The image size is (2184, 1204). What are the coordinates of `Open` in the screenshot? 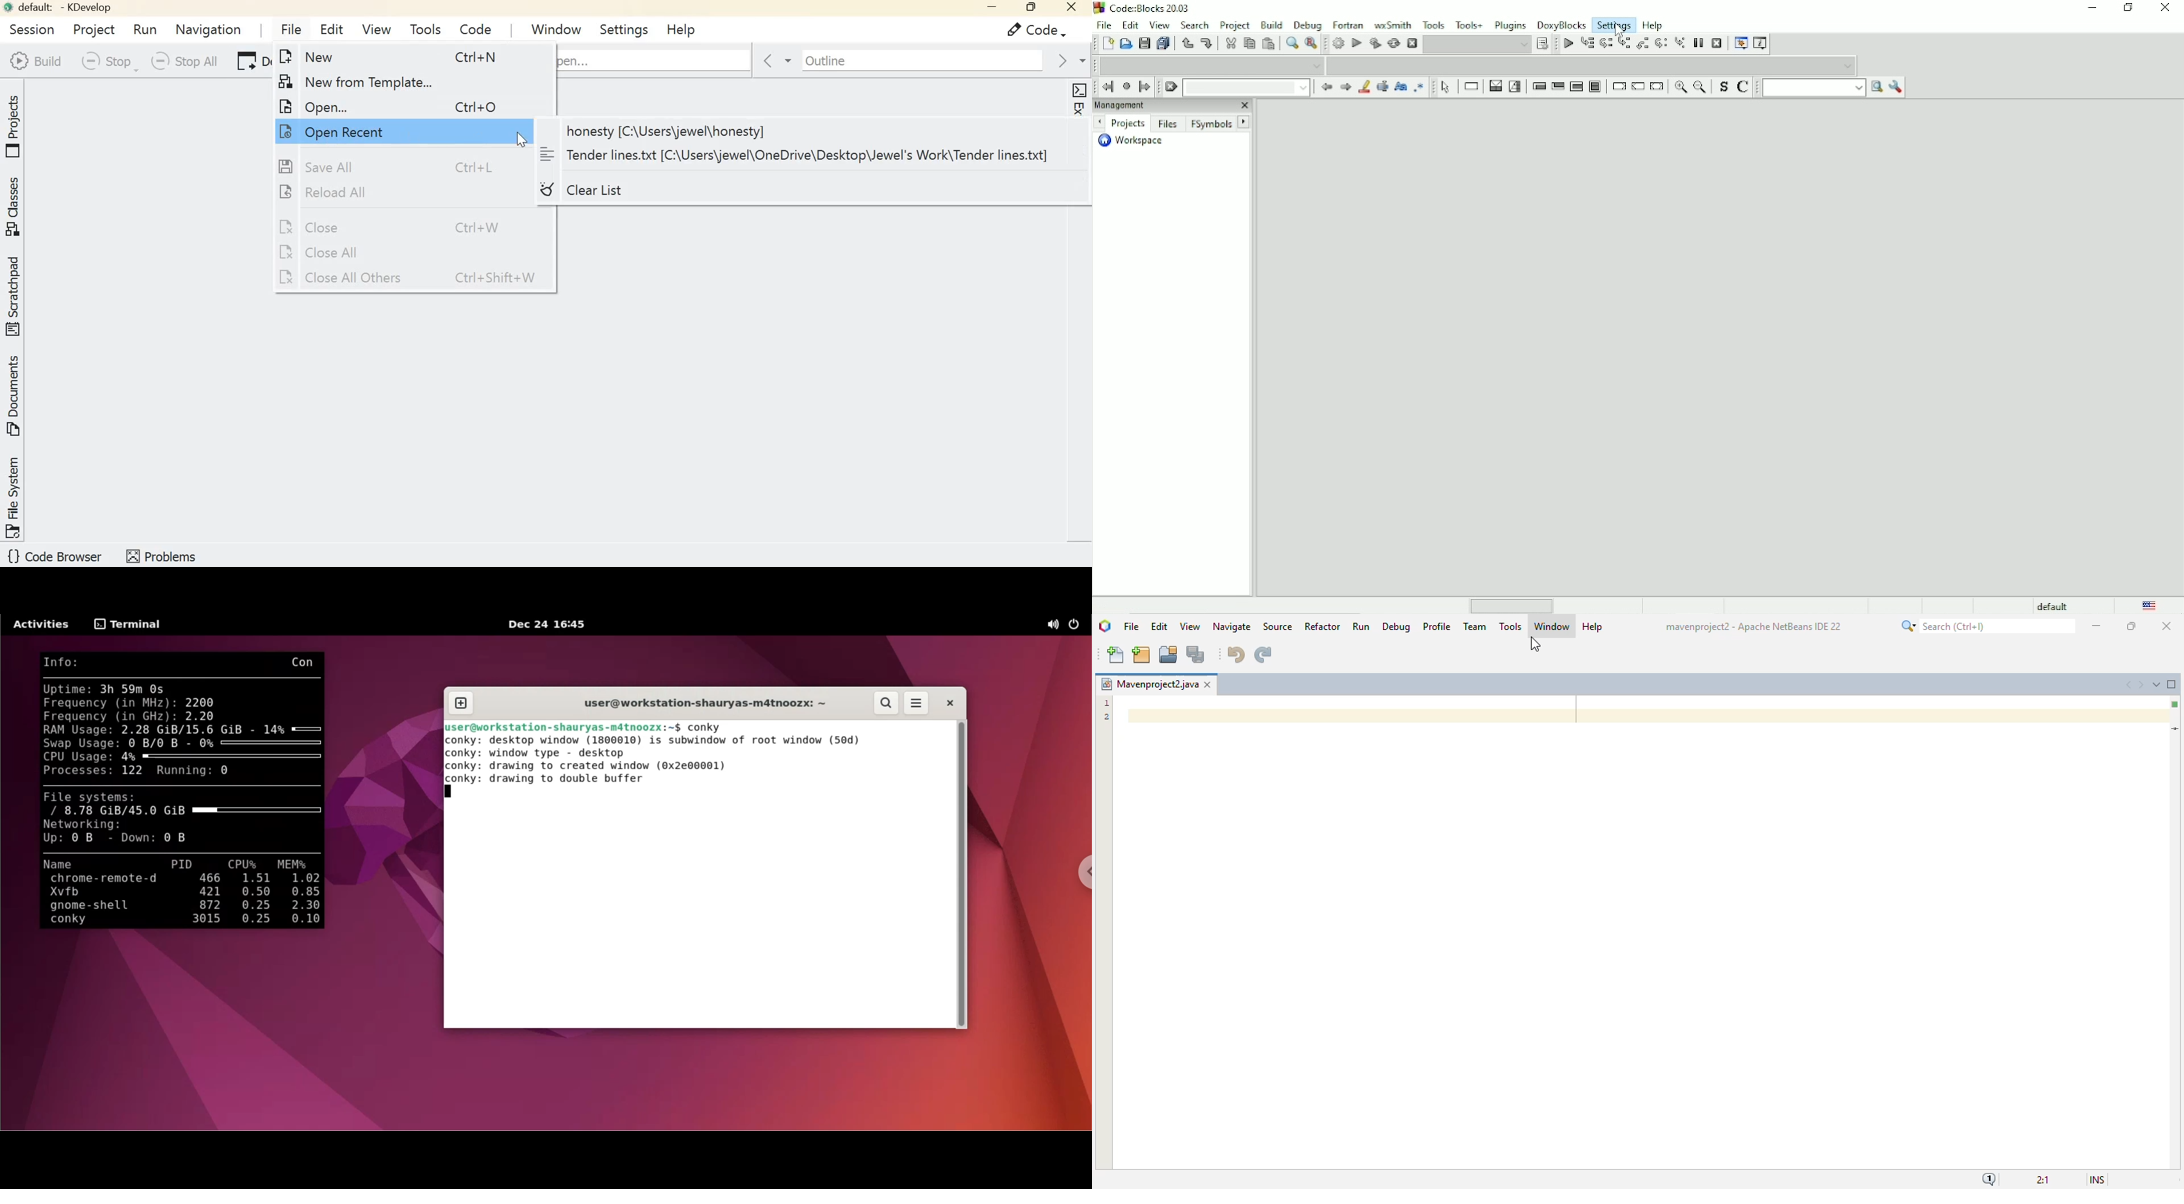 It's located at (1125, 43).